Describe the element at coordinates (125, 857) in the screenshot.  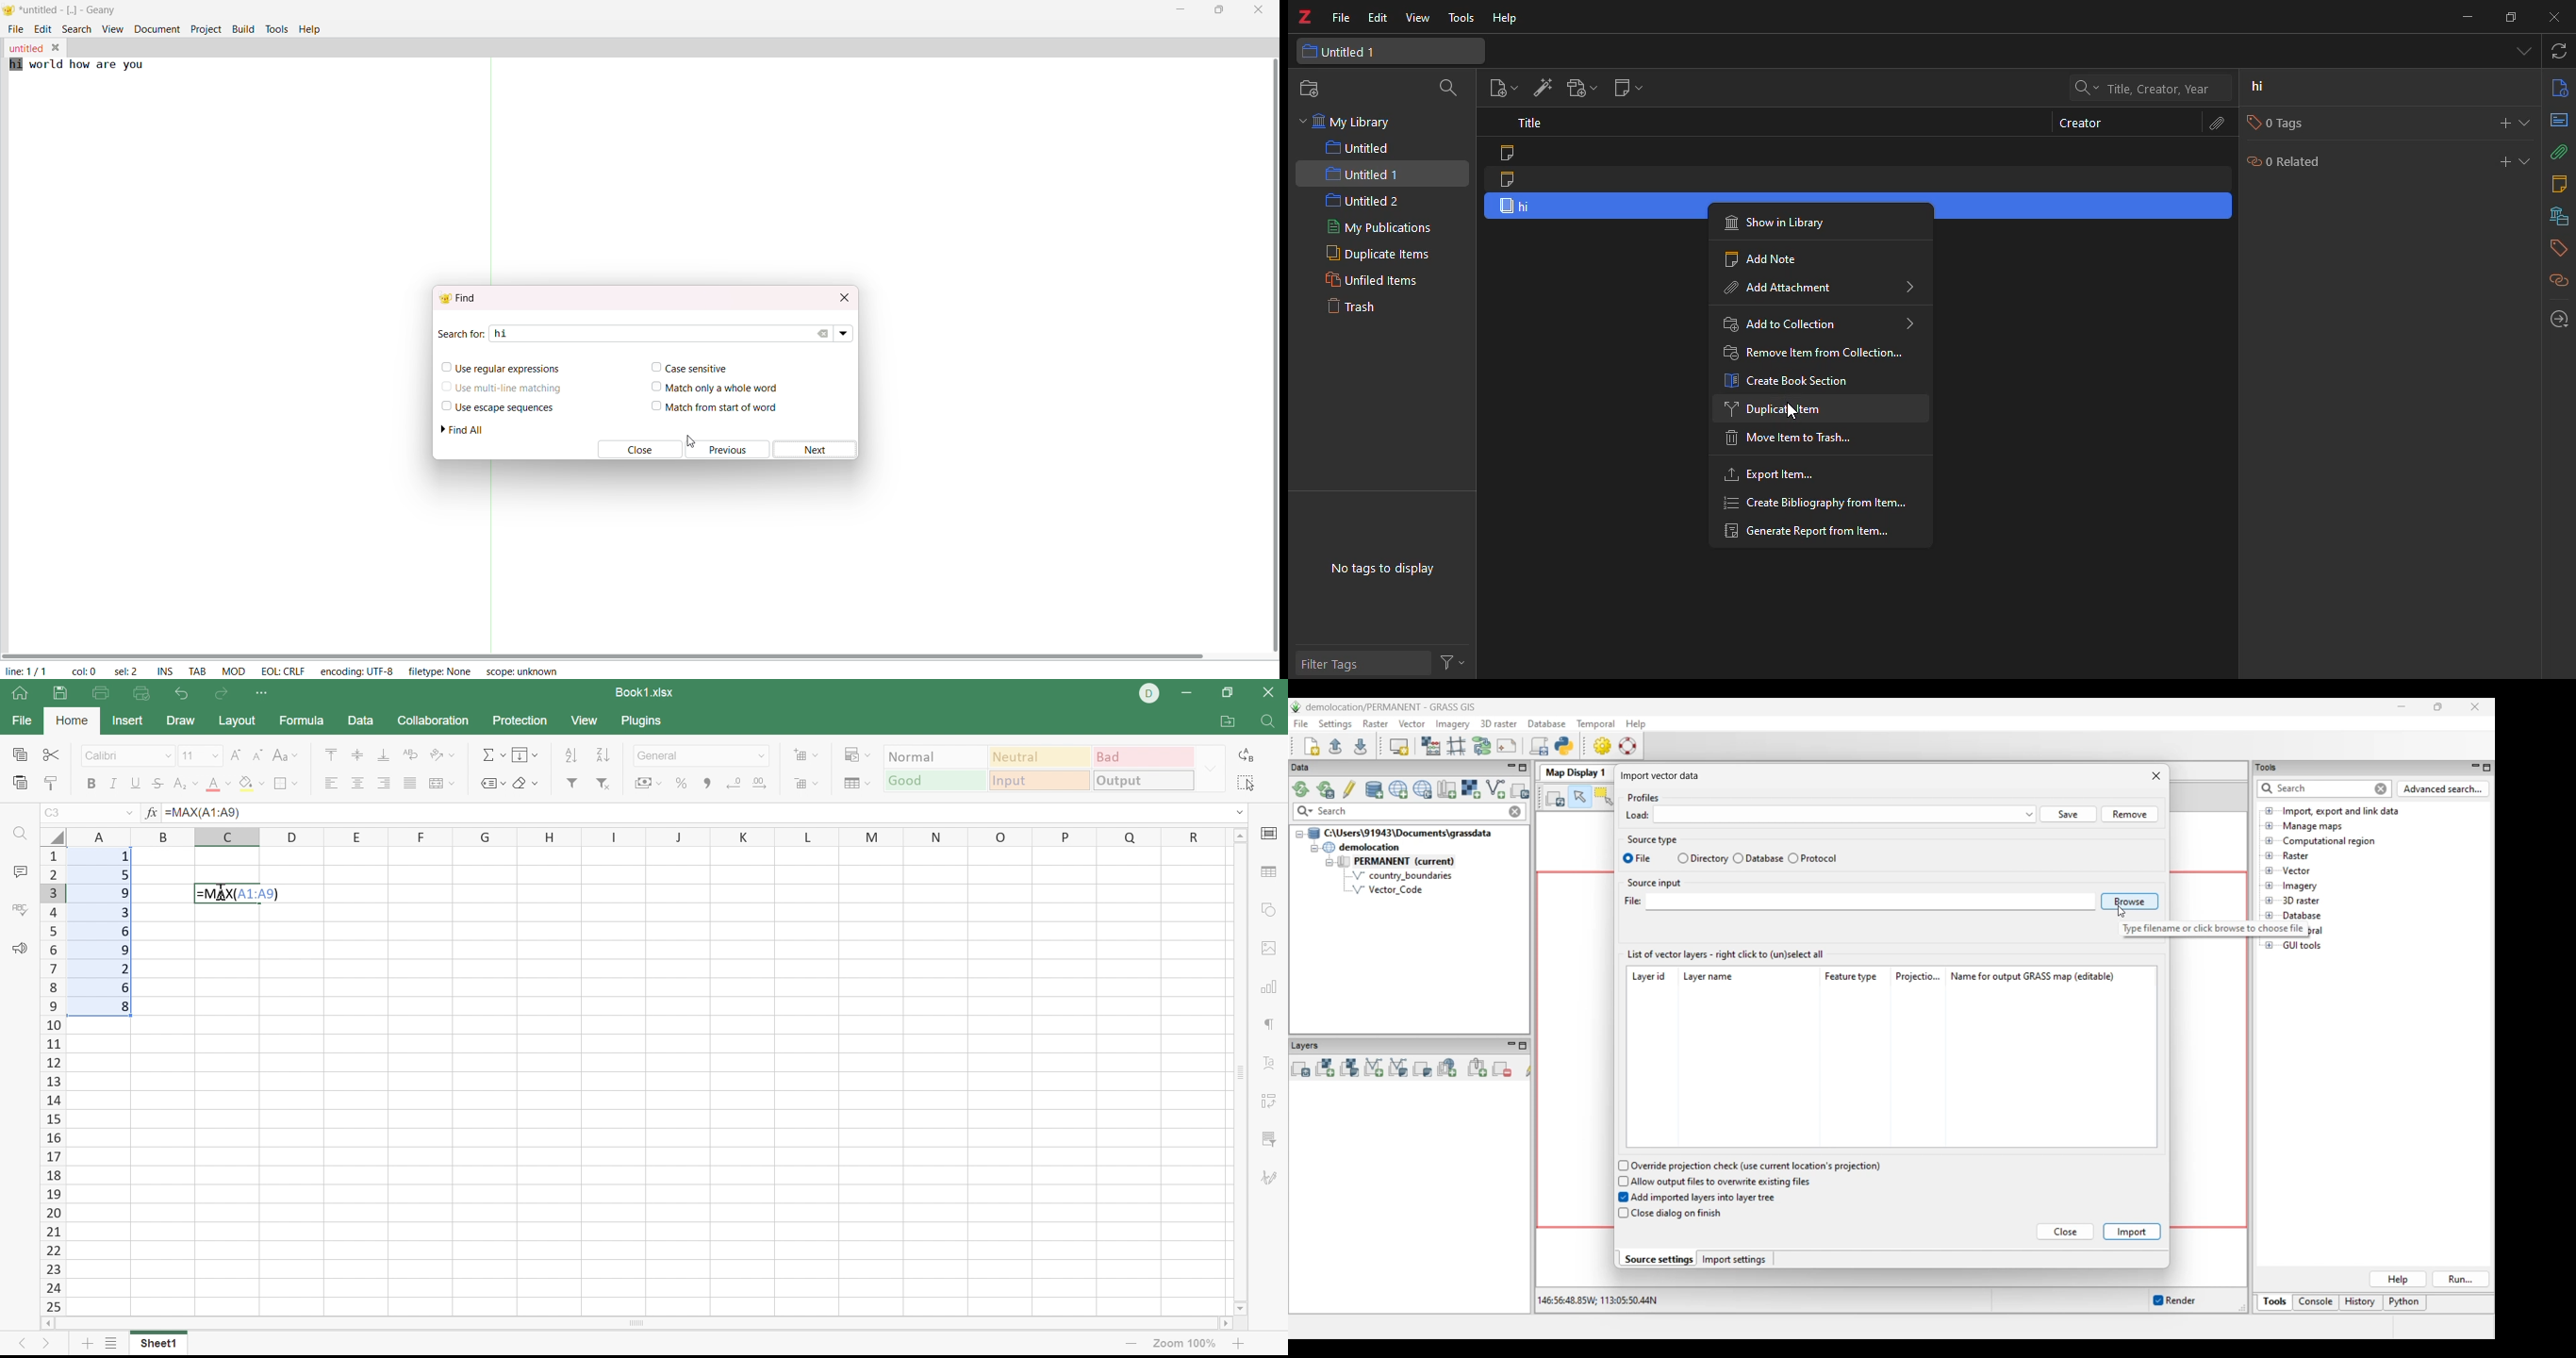
I see `1` at that location.